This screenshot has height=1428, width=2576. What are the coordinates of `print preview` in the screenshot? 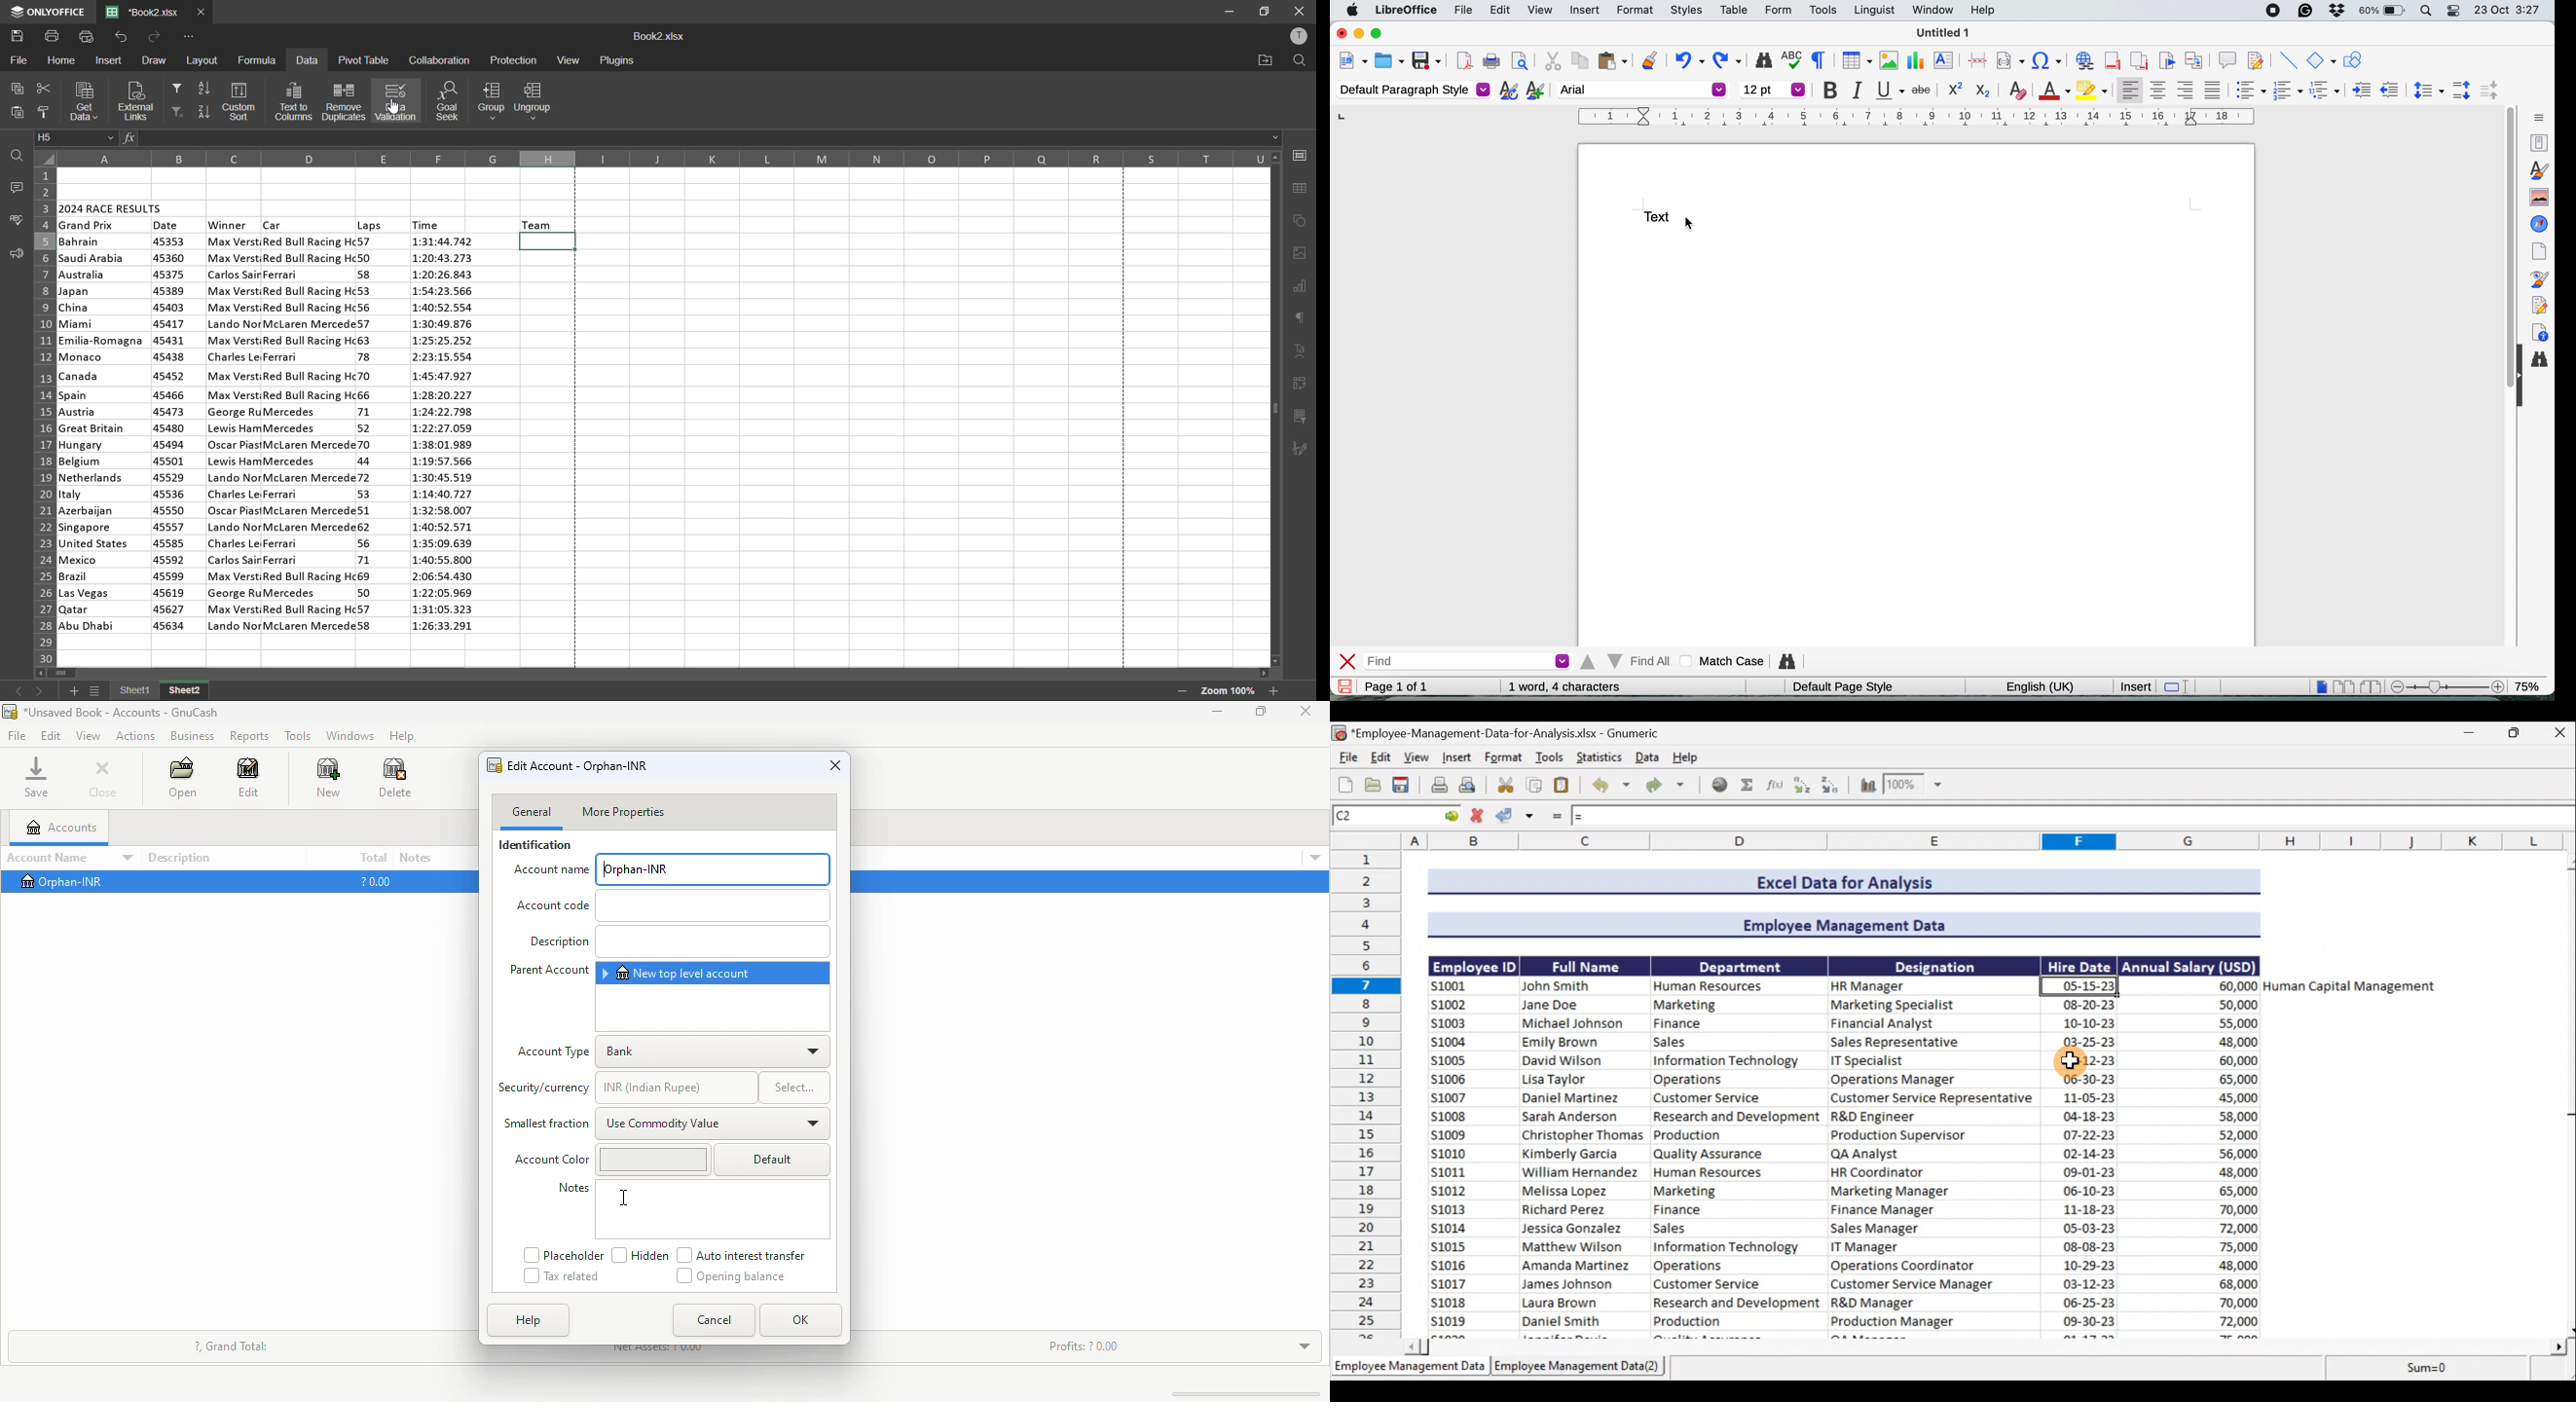 It's located at (1519, 63).